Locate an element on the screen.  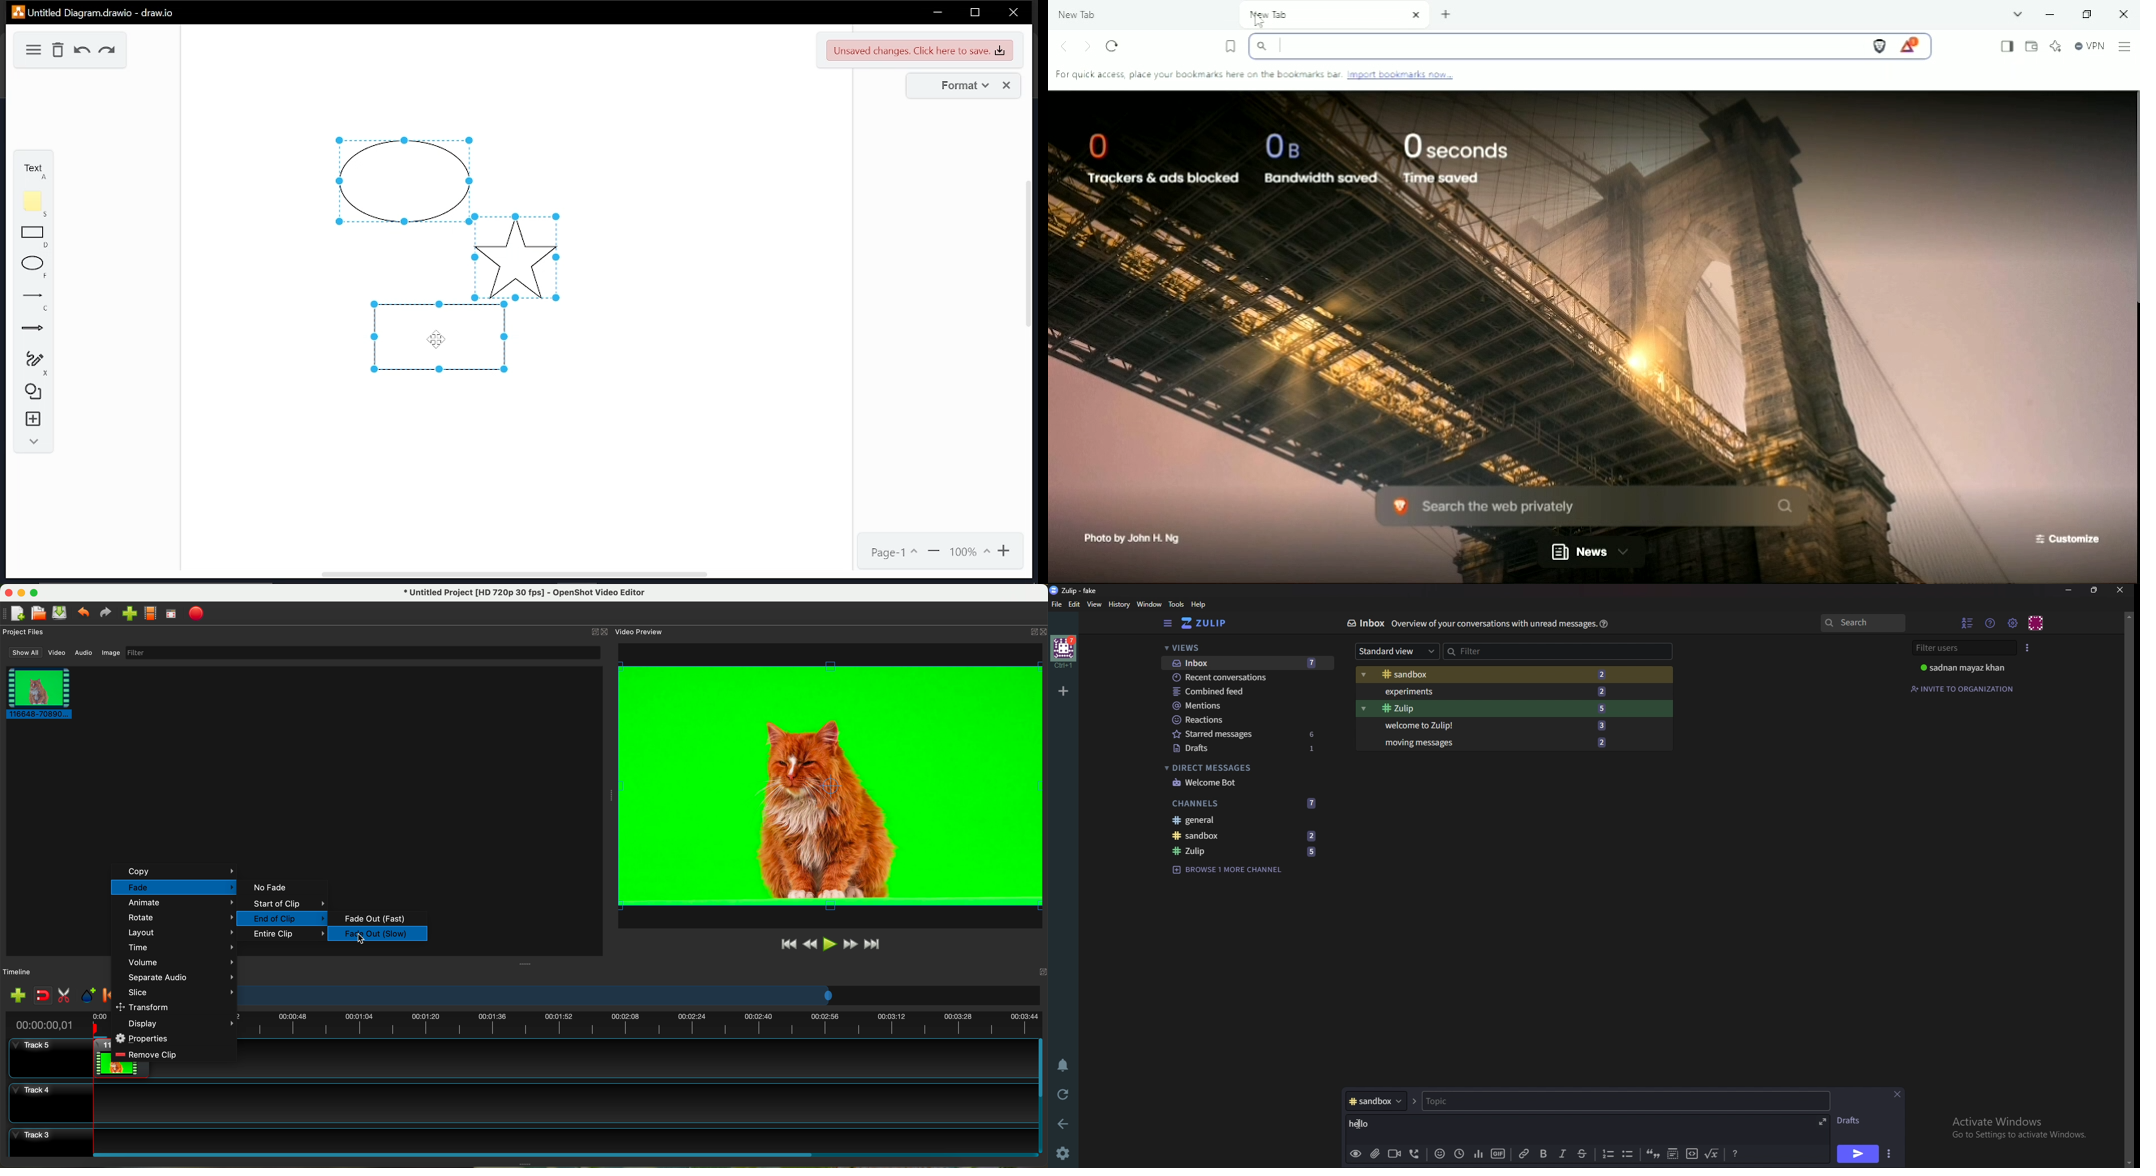
Close is located at coordinates (2122, 590).